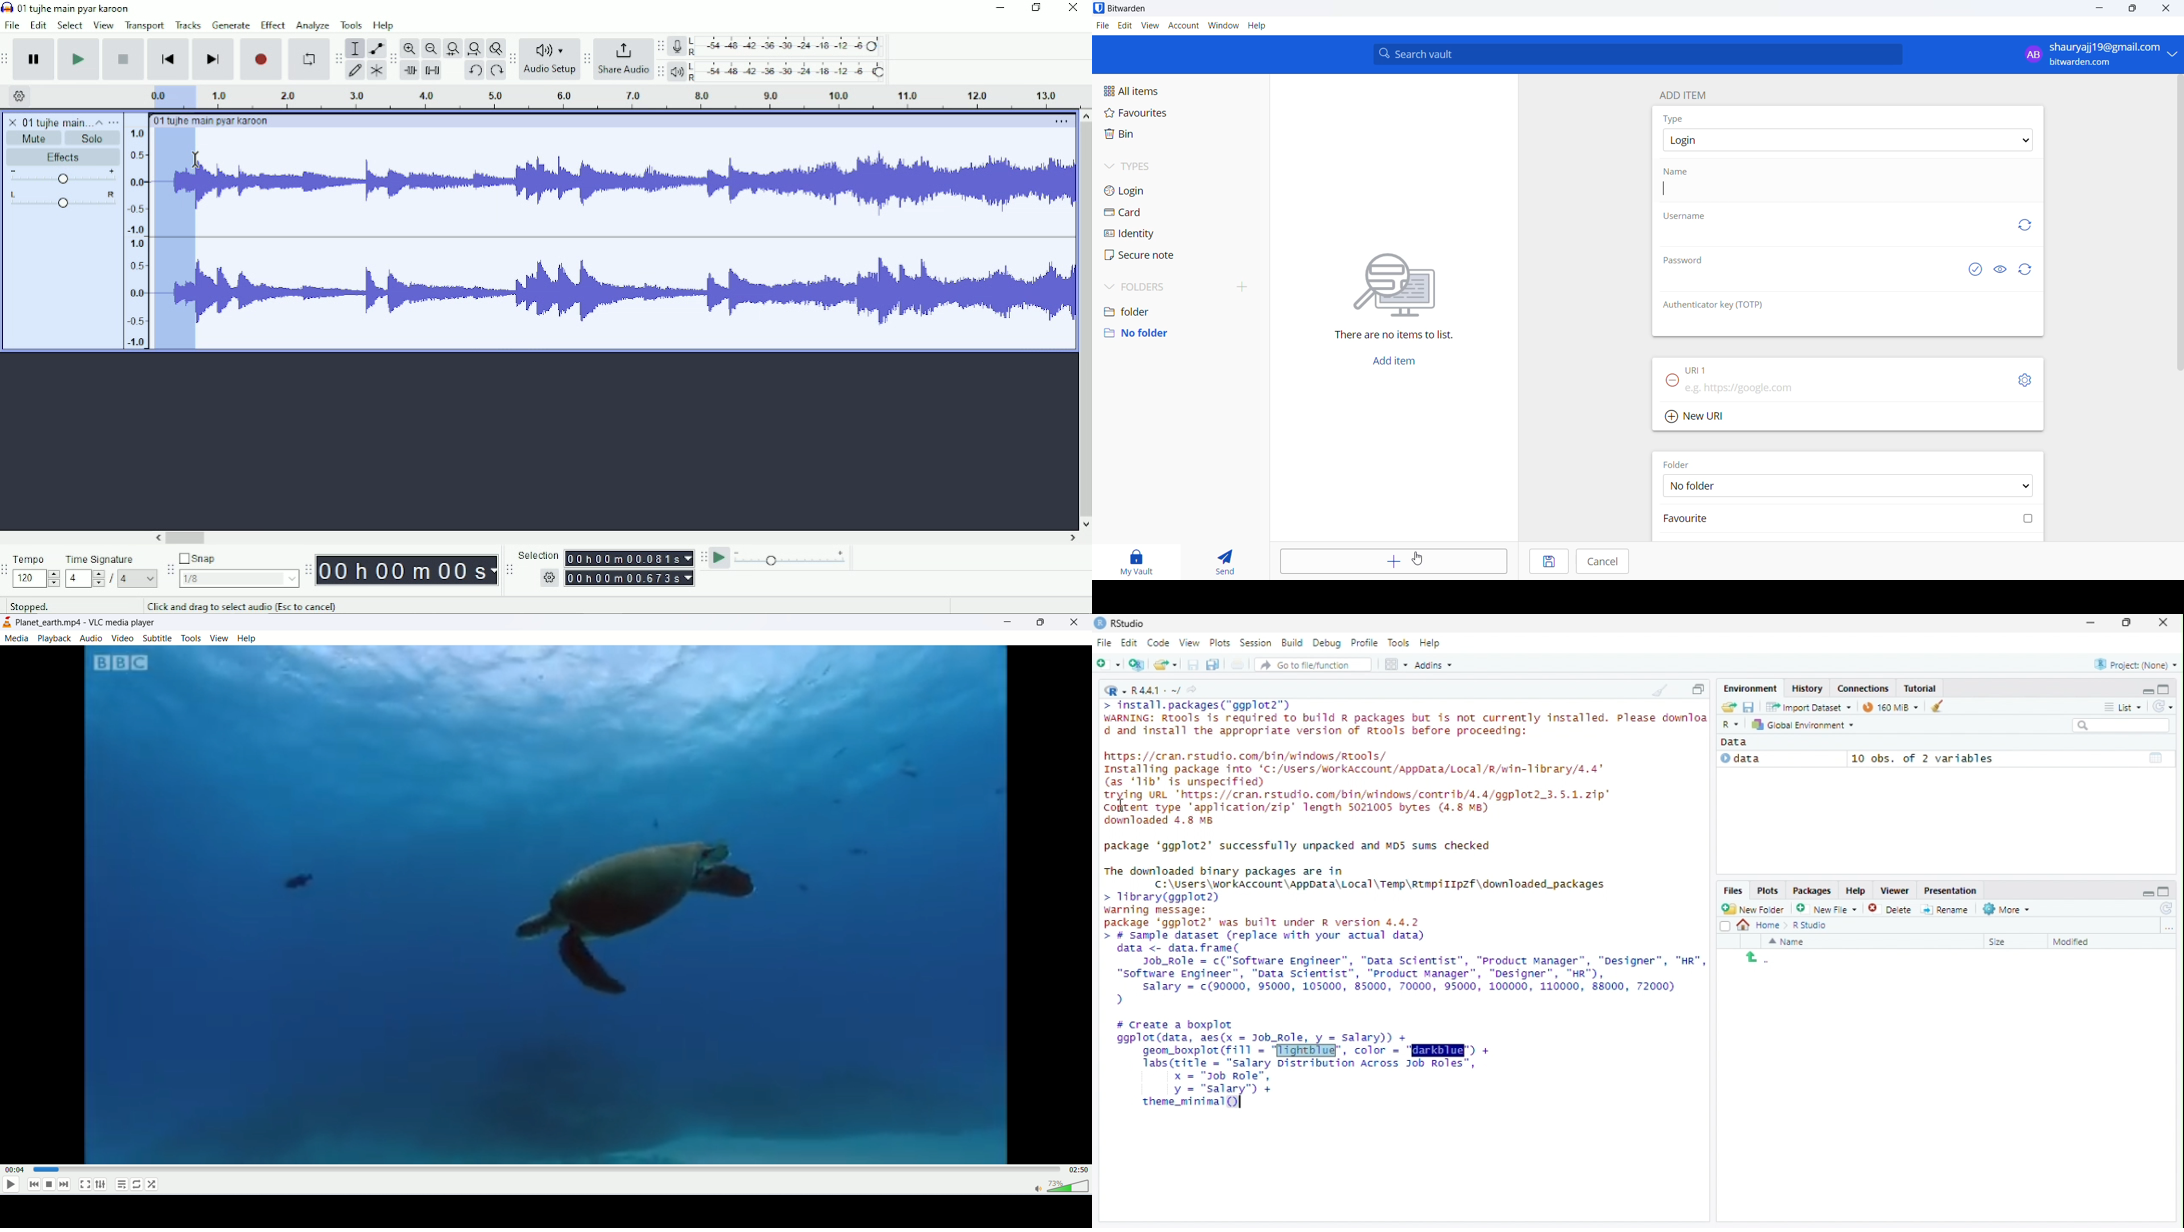 The width and height of the screenshot is (2184, 1232). I want to click on card, so click(1151, 213).